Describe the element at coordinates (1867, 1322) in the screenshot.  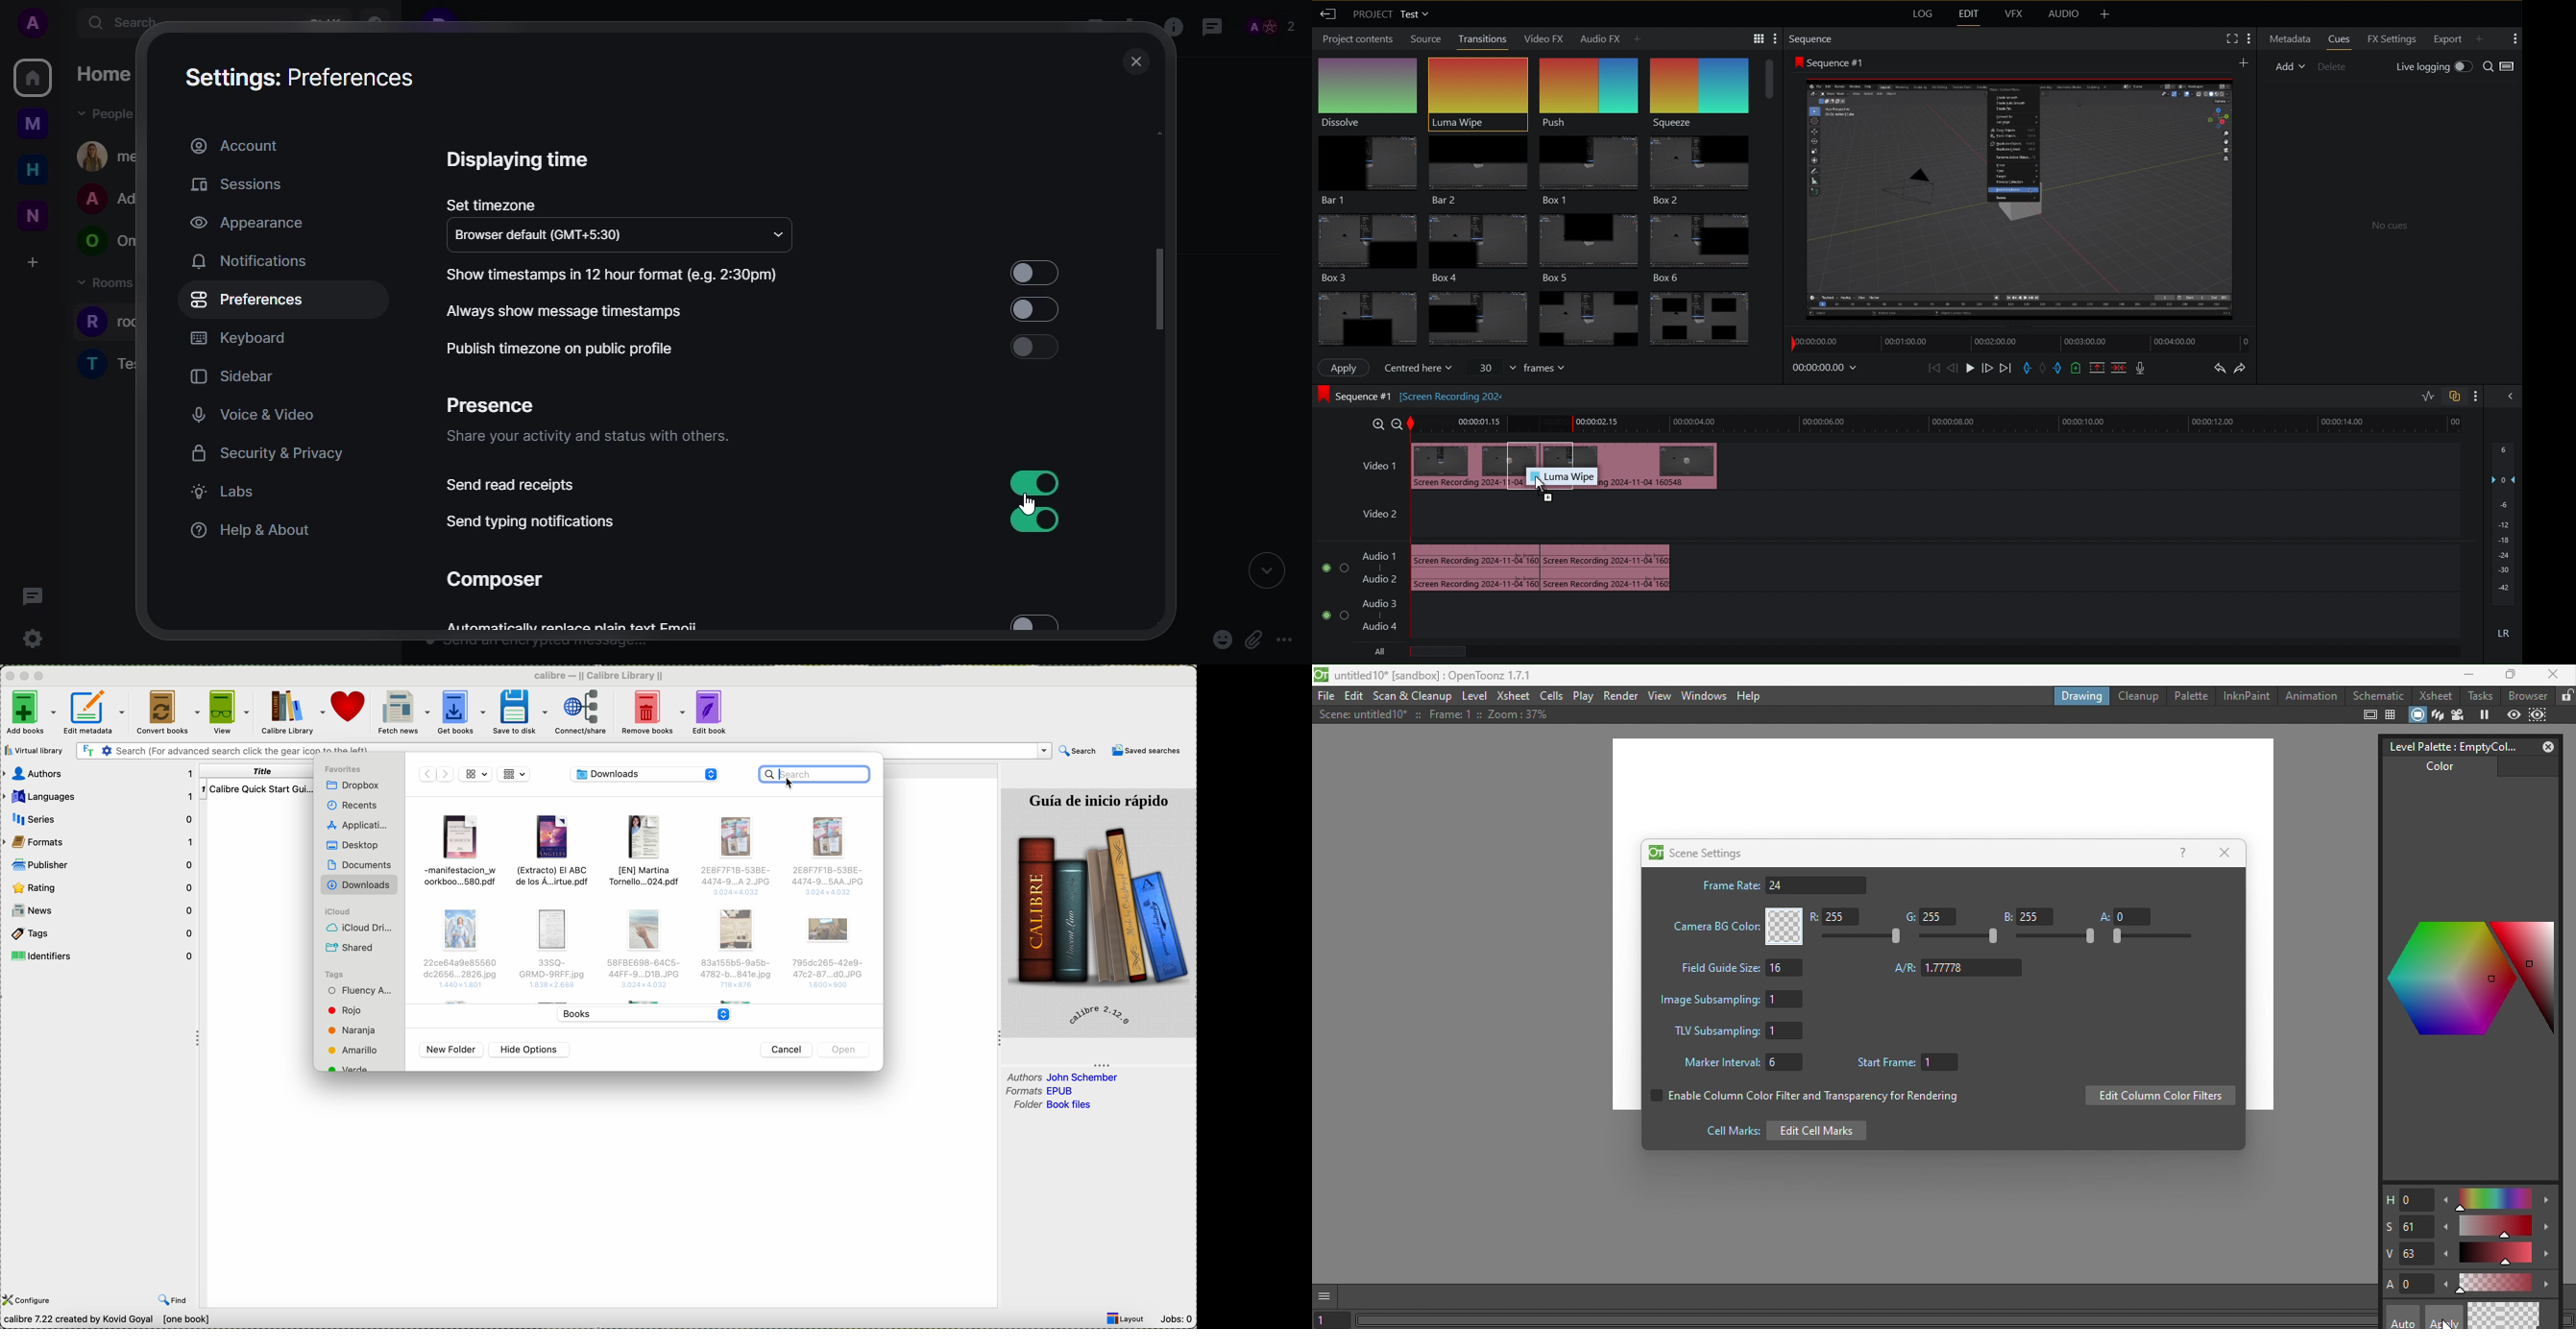
I see `Horizontal scroll bar` at that location.